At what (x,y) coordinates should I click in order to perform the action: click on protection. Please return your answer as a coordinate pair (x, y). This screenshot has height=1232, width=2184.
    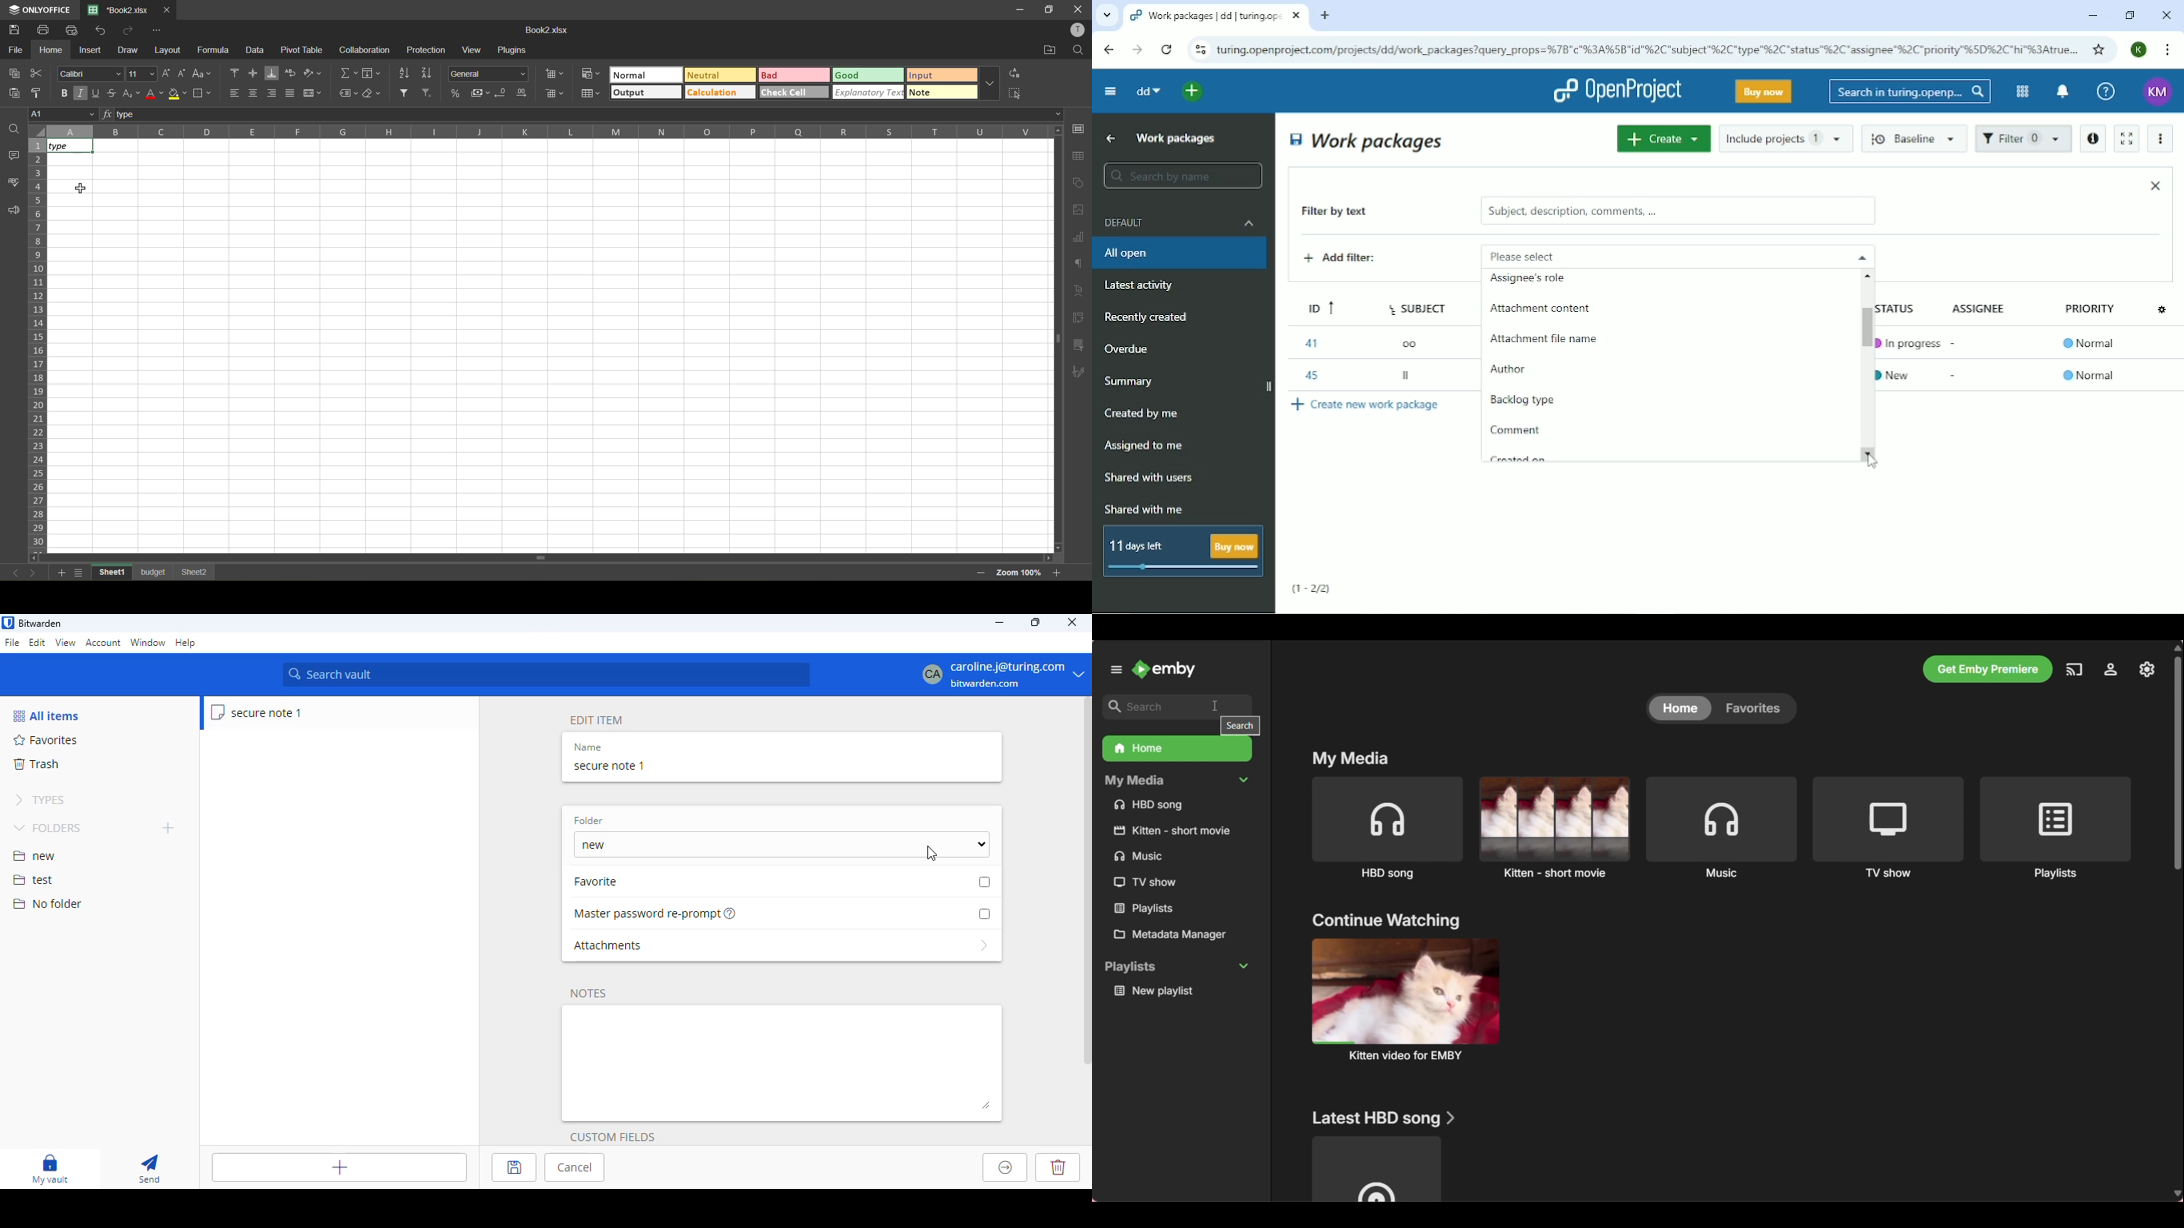
    Looking at the image, I should click on (427, 51).